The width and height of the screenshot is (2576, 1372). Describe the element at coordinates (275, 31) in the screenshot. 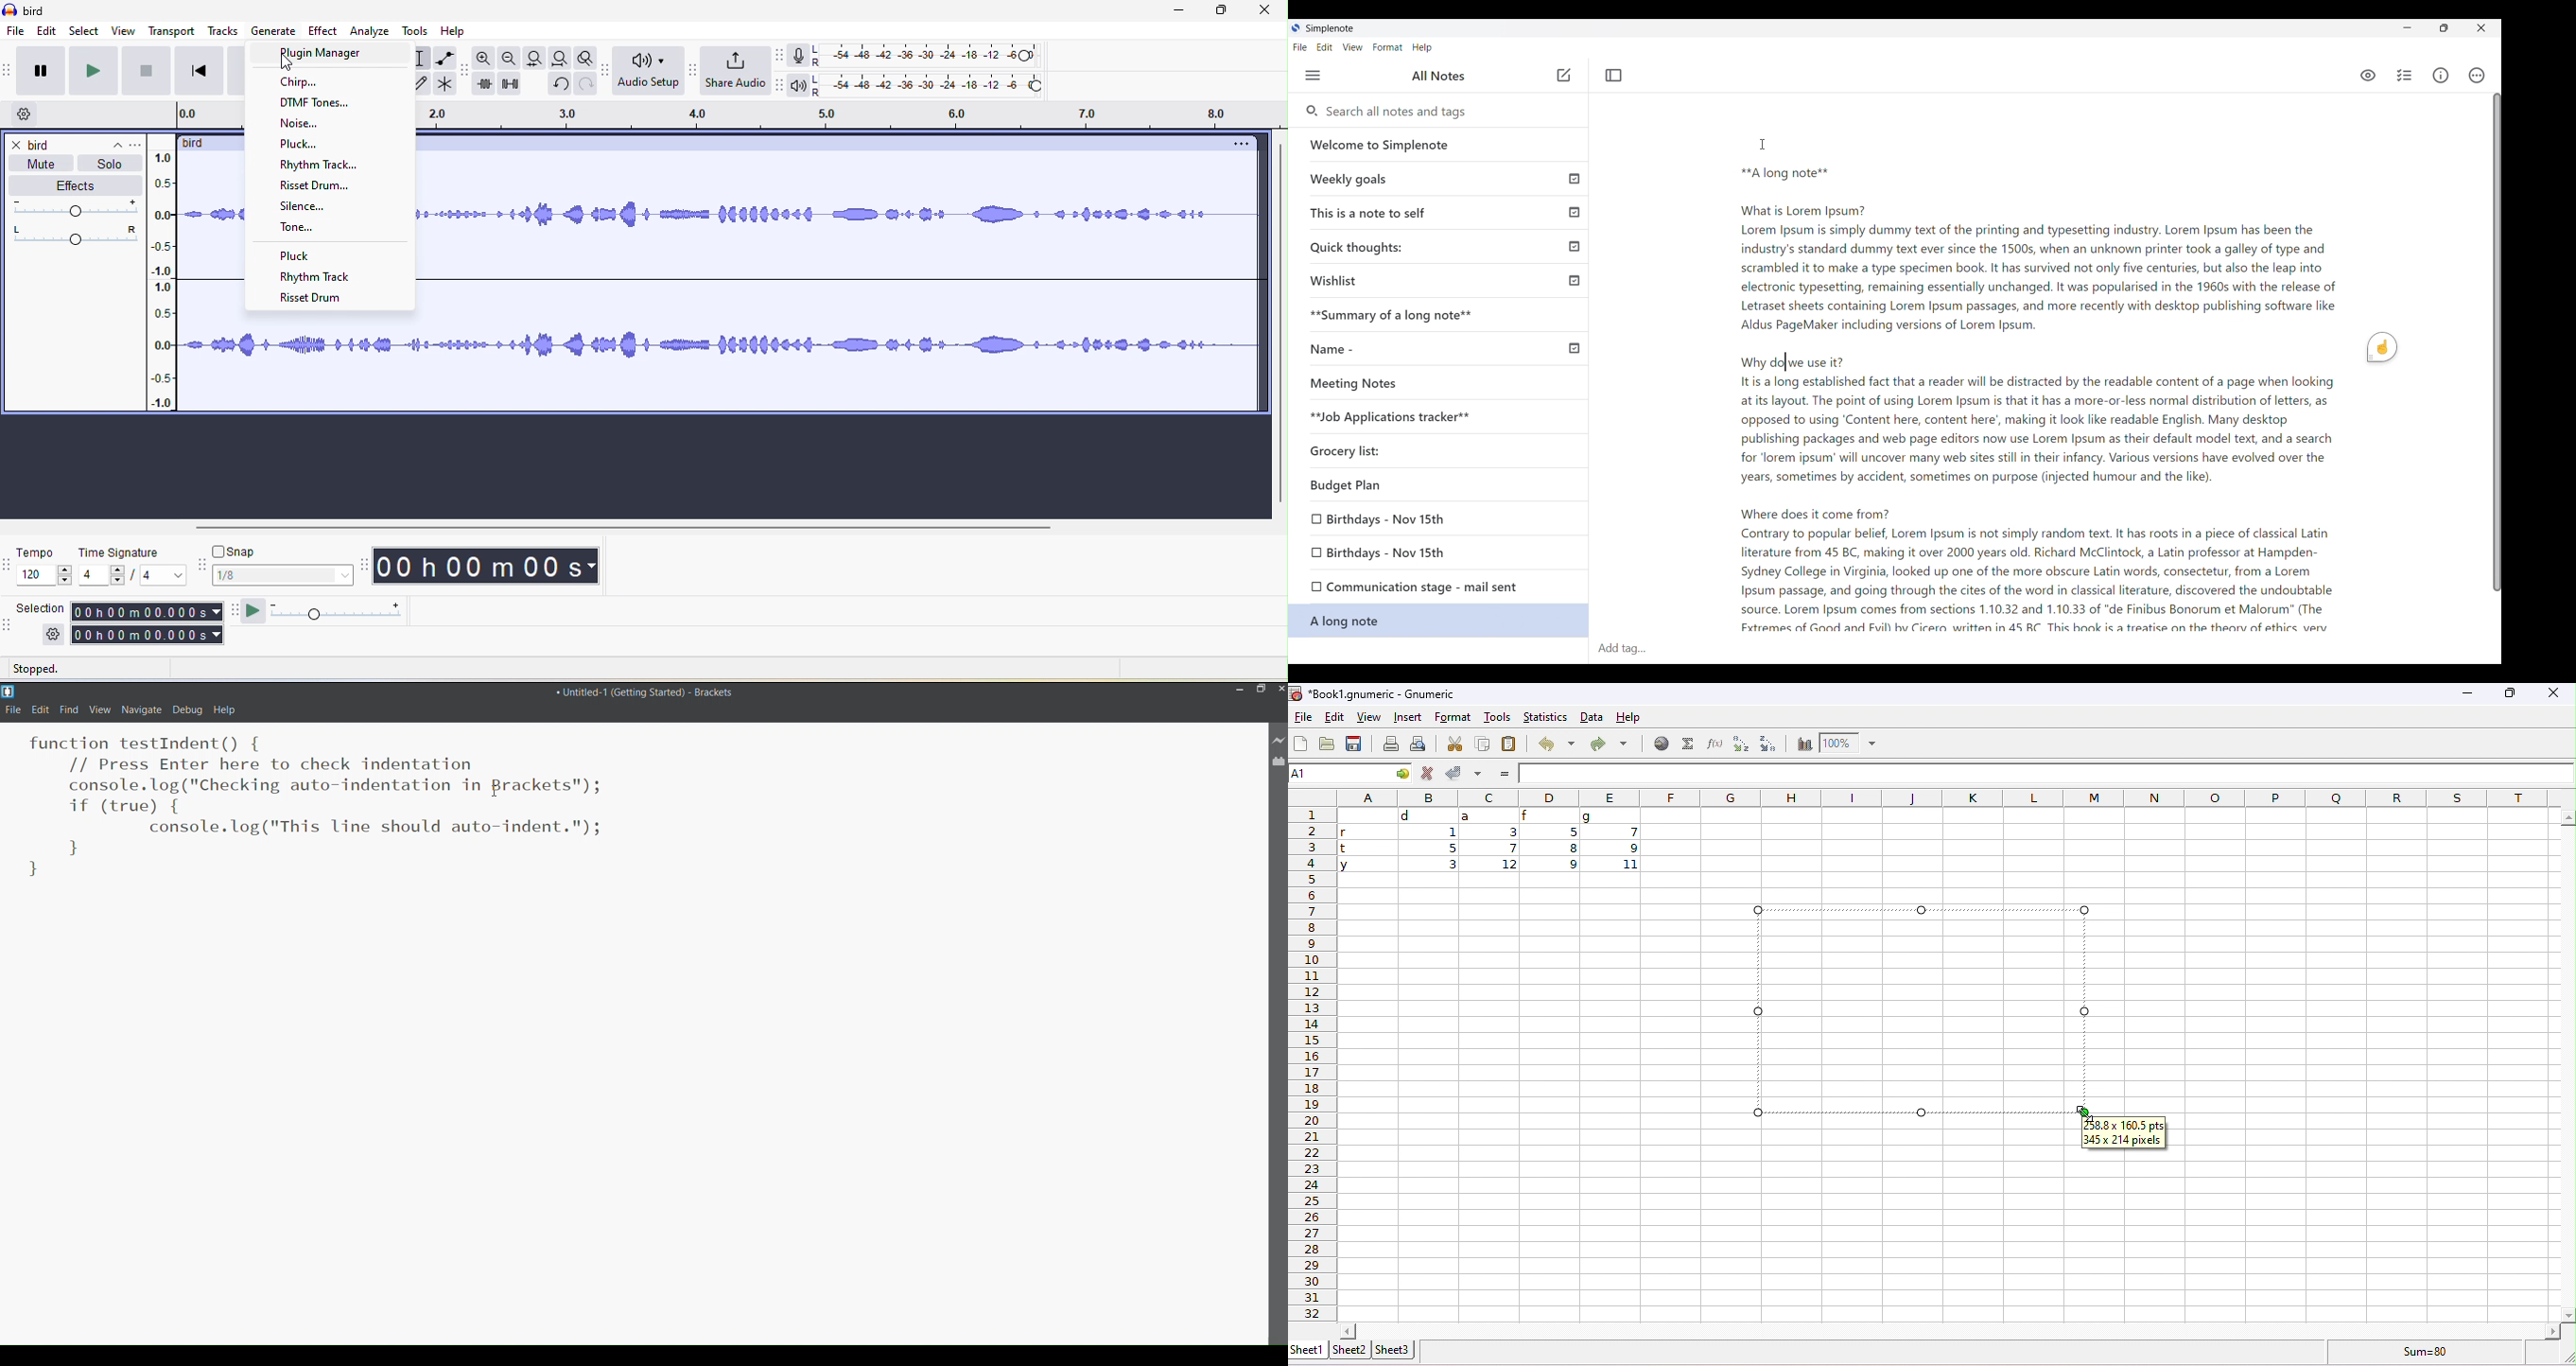

I see `generate` at that location.